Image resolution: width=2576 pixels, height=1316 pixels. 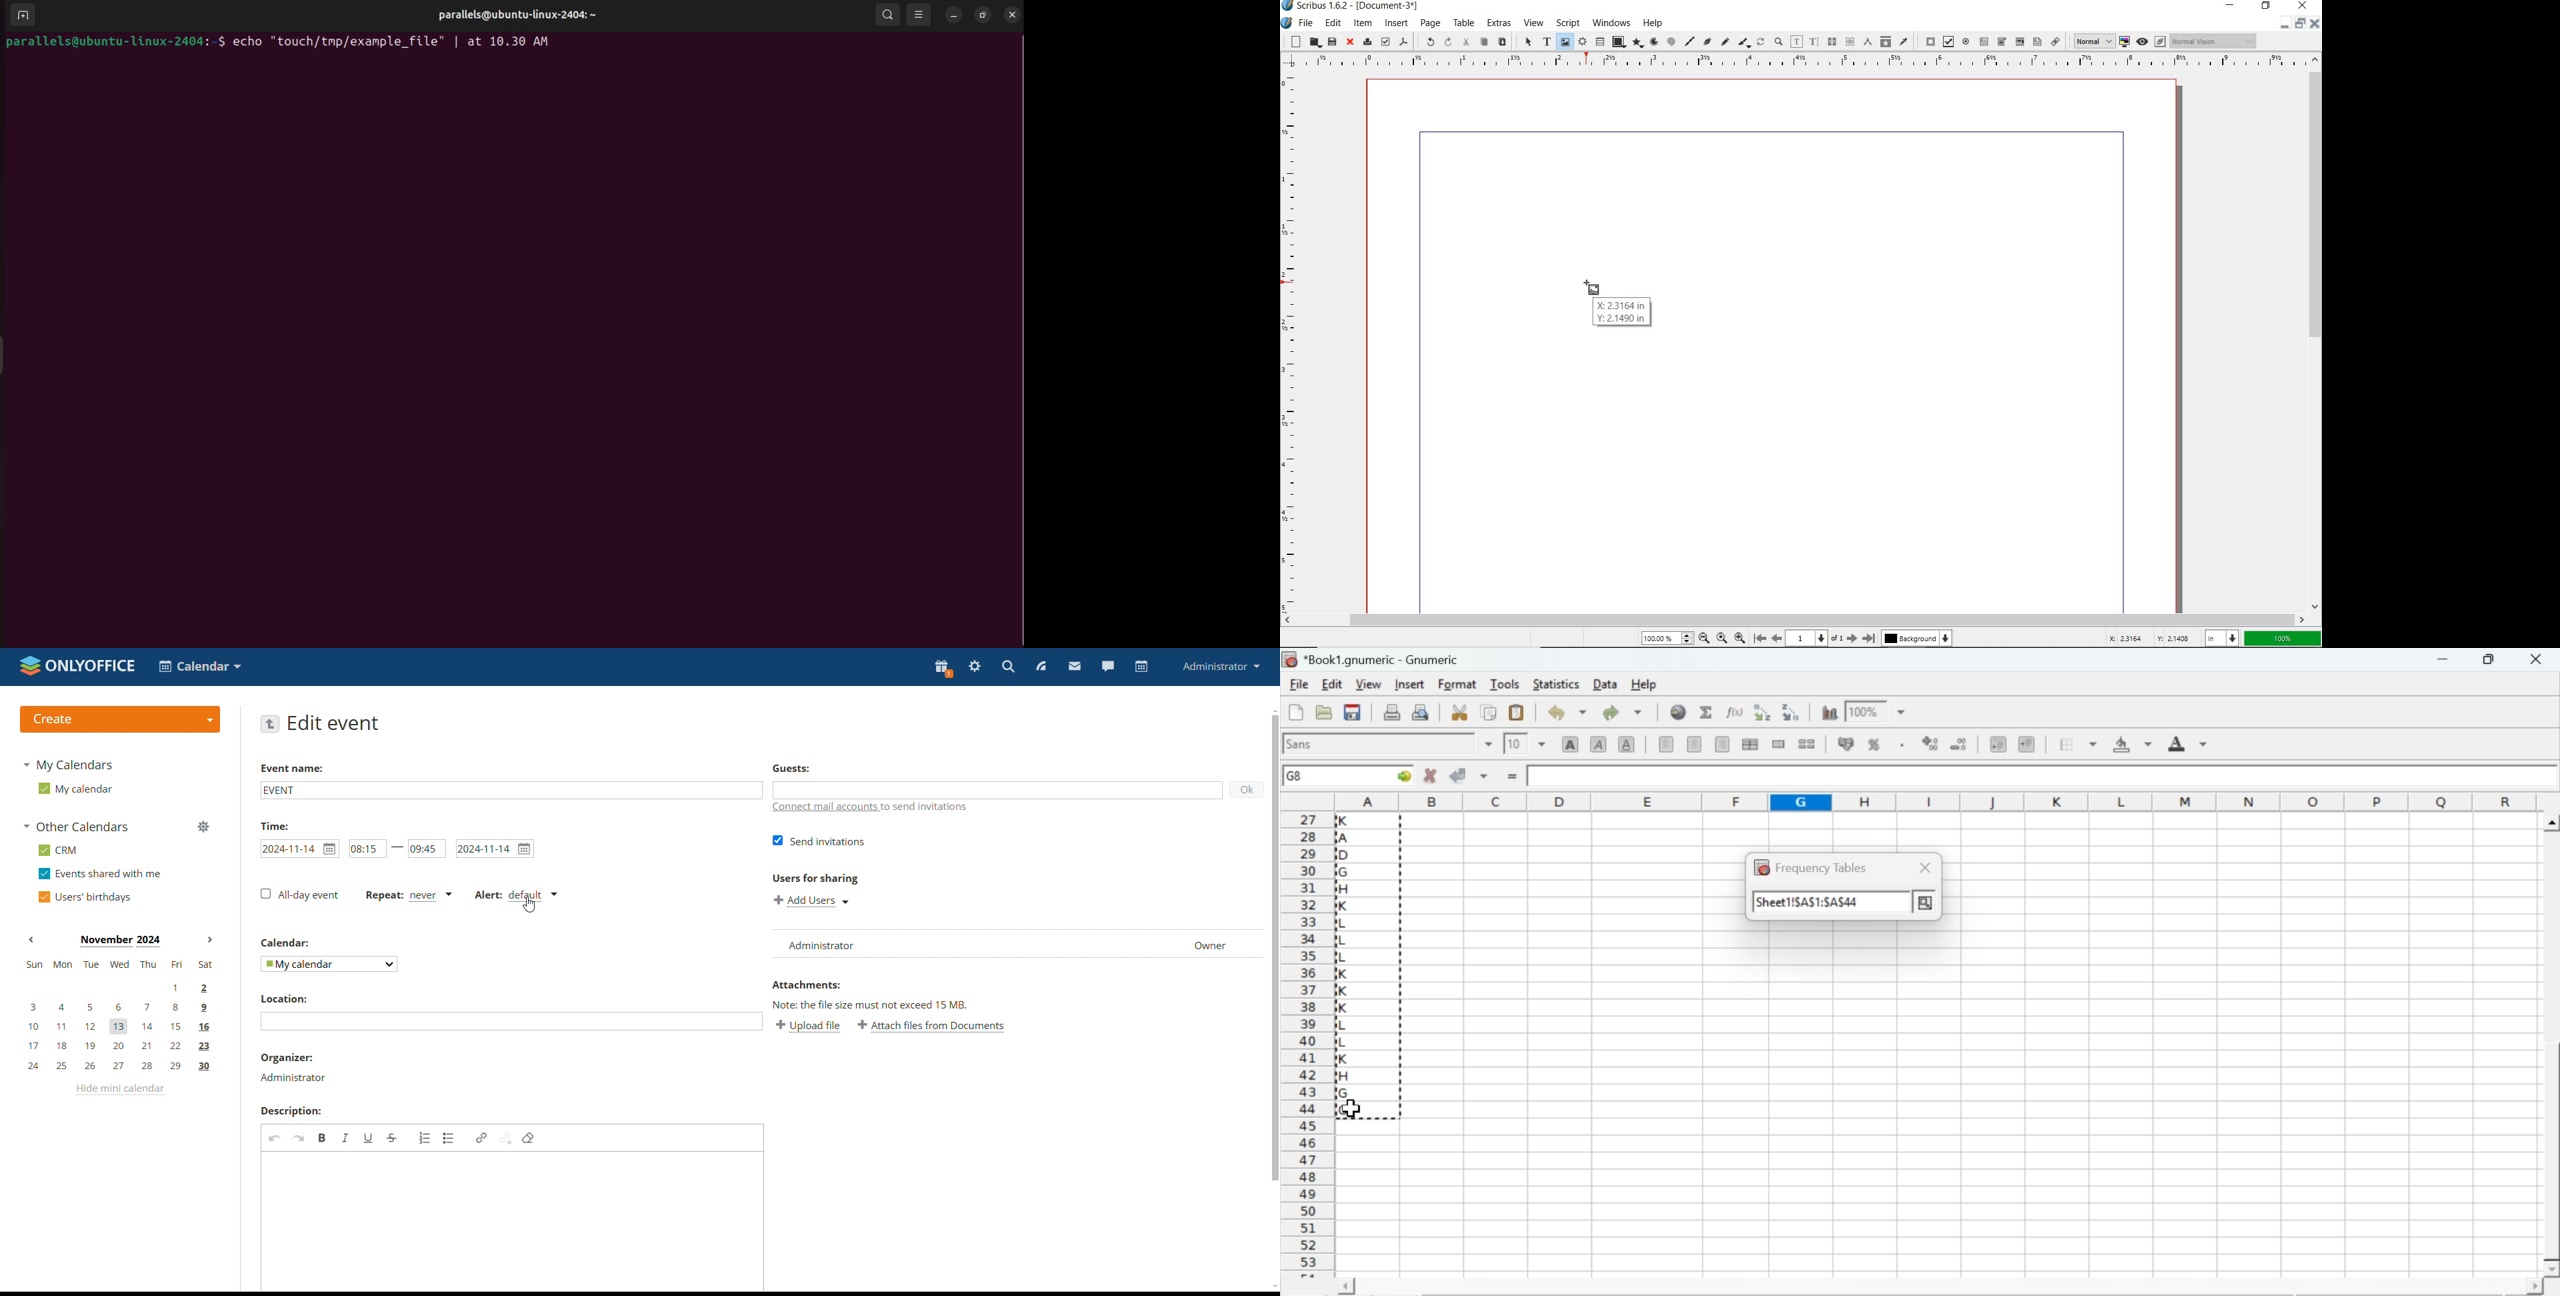 What do you see at coordinates (1041, 668) in the screenshot?
I see `feed` at bounding box center [1041, 668].